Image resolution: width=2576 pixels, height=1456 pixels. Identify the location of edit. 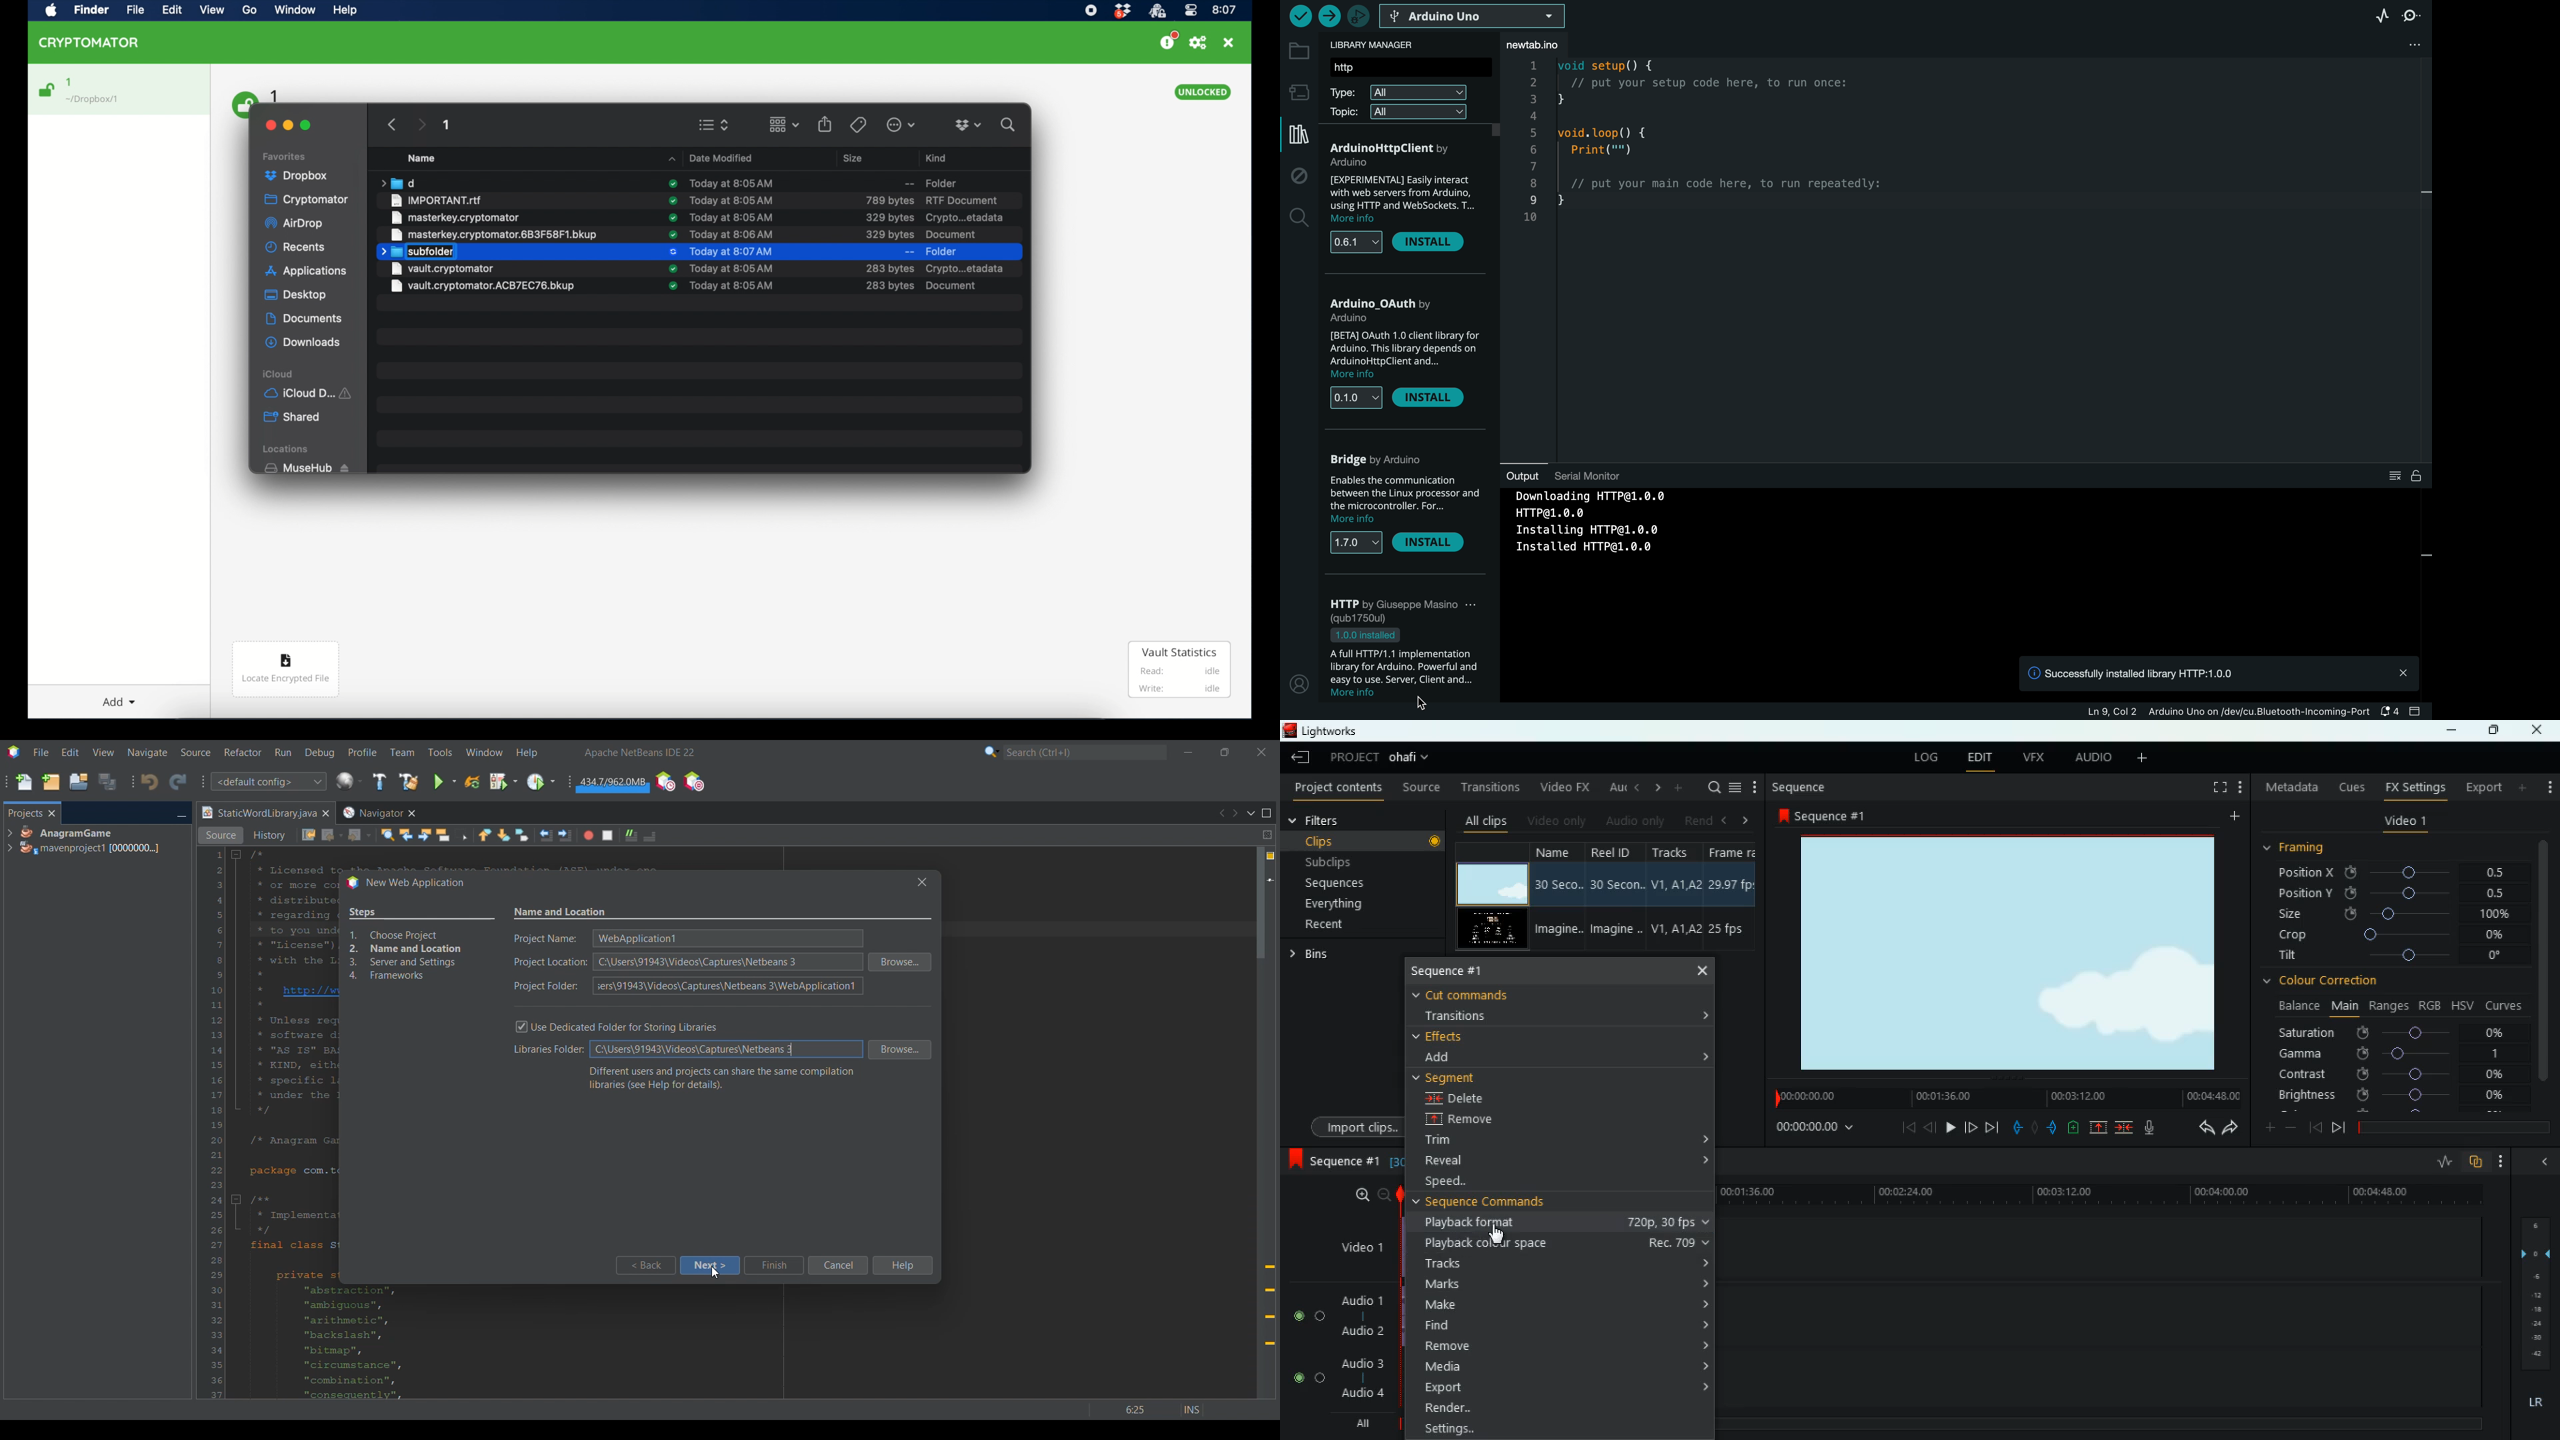
(1980, 758).